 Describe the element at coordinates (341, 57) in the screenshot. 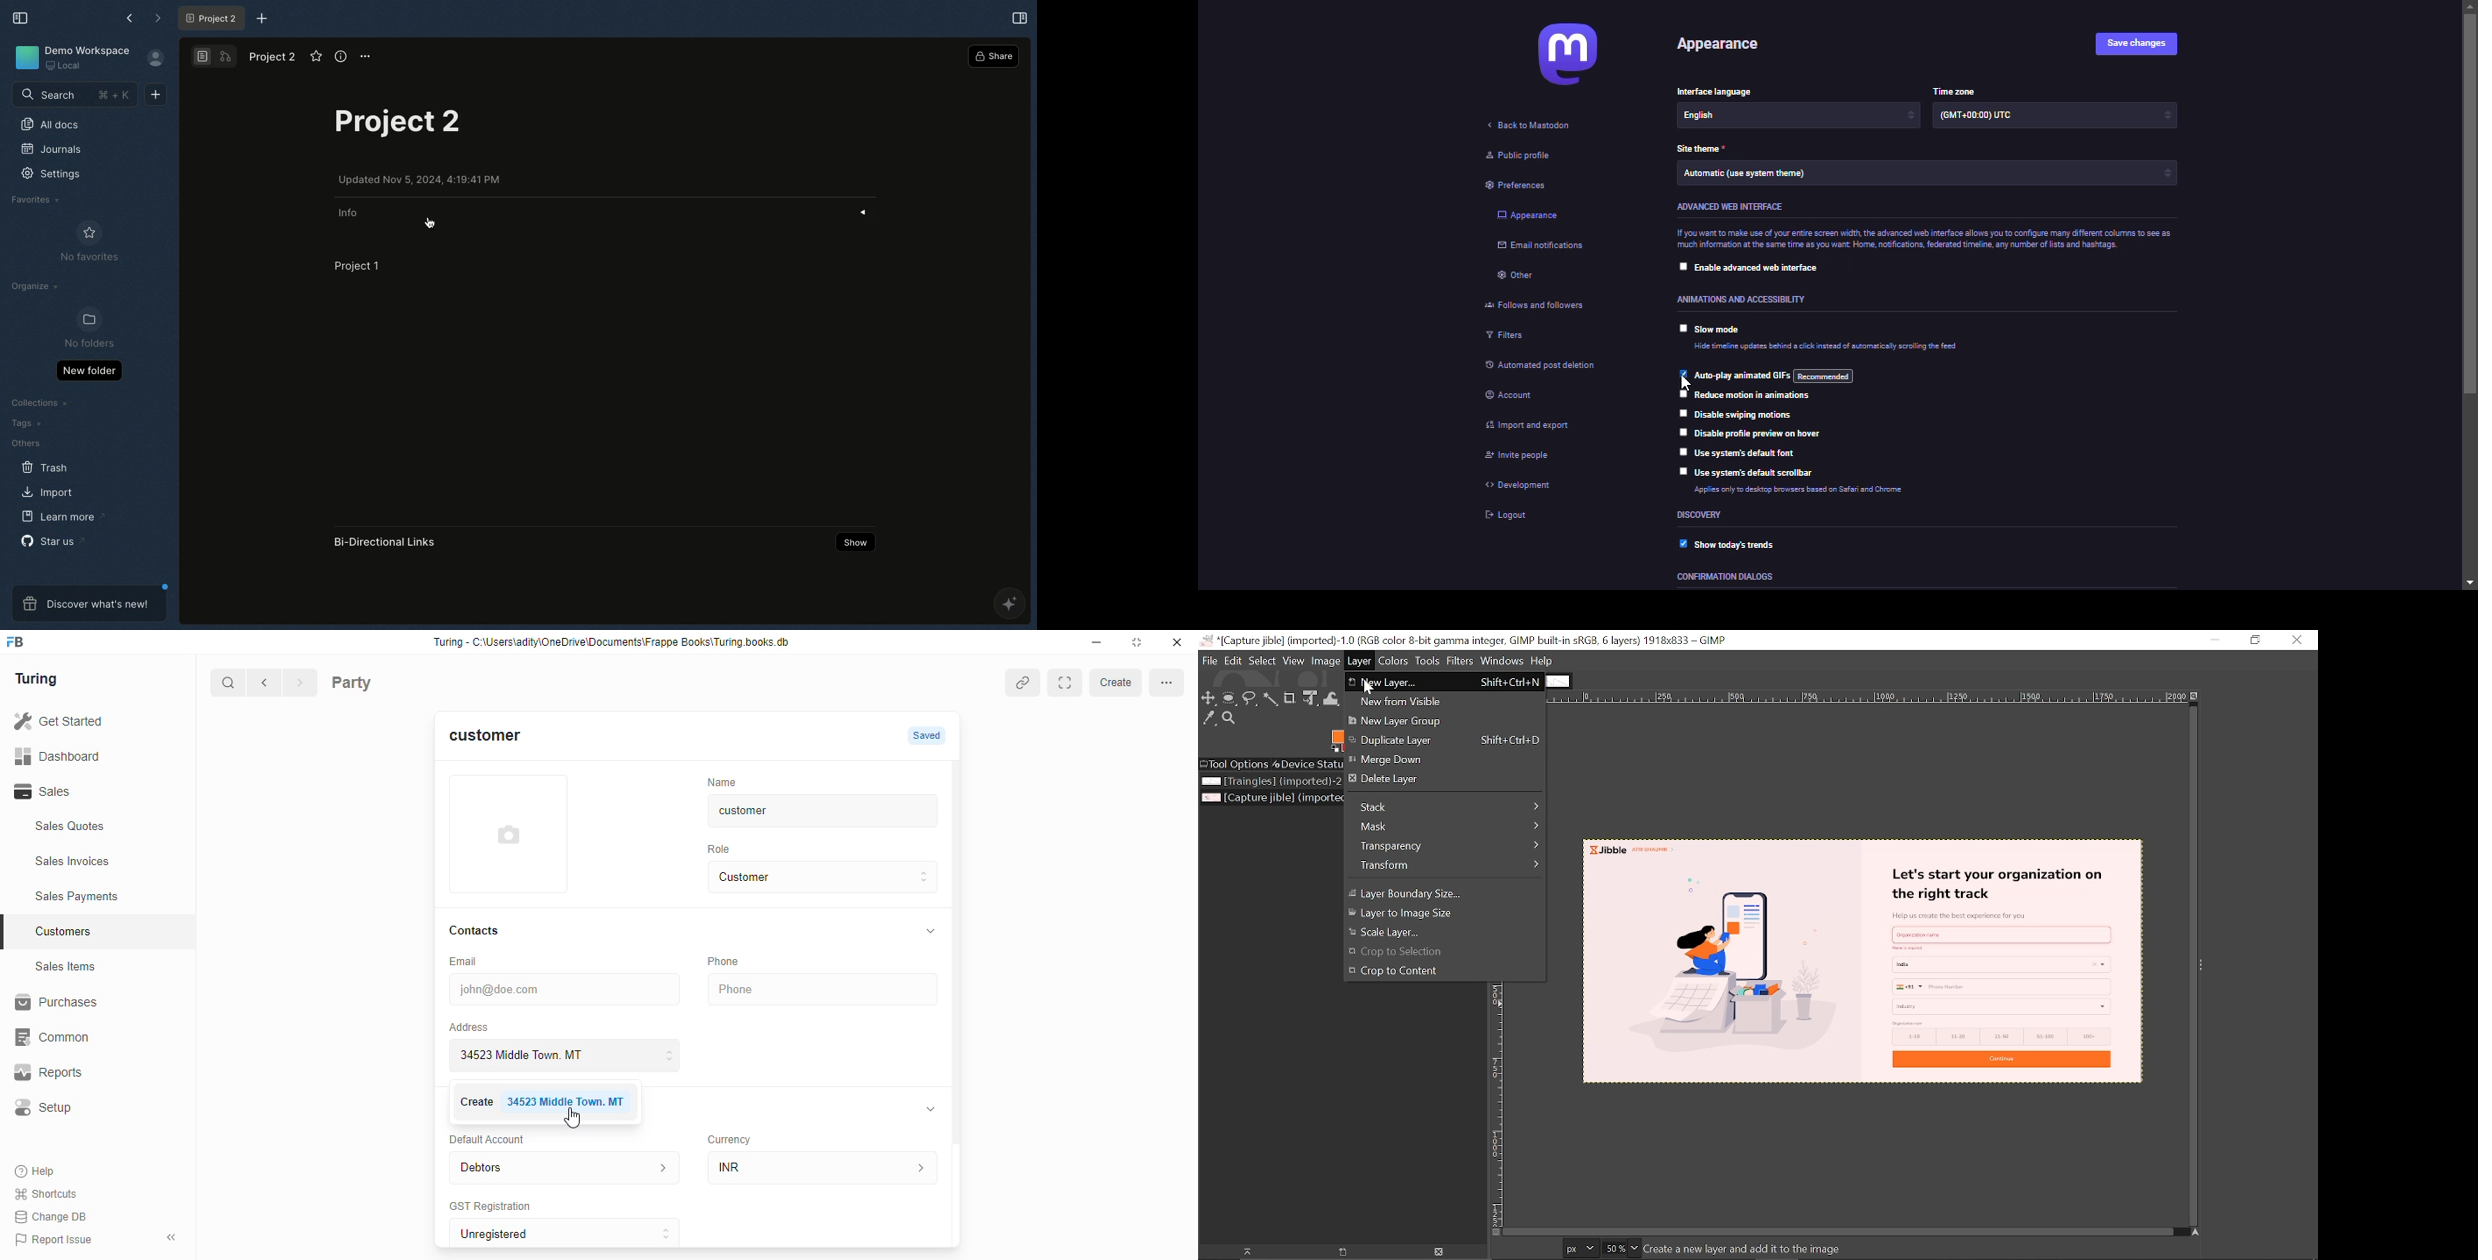

I see `More info` at that location.